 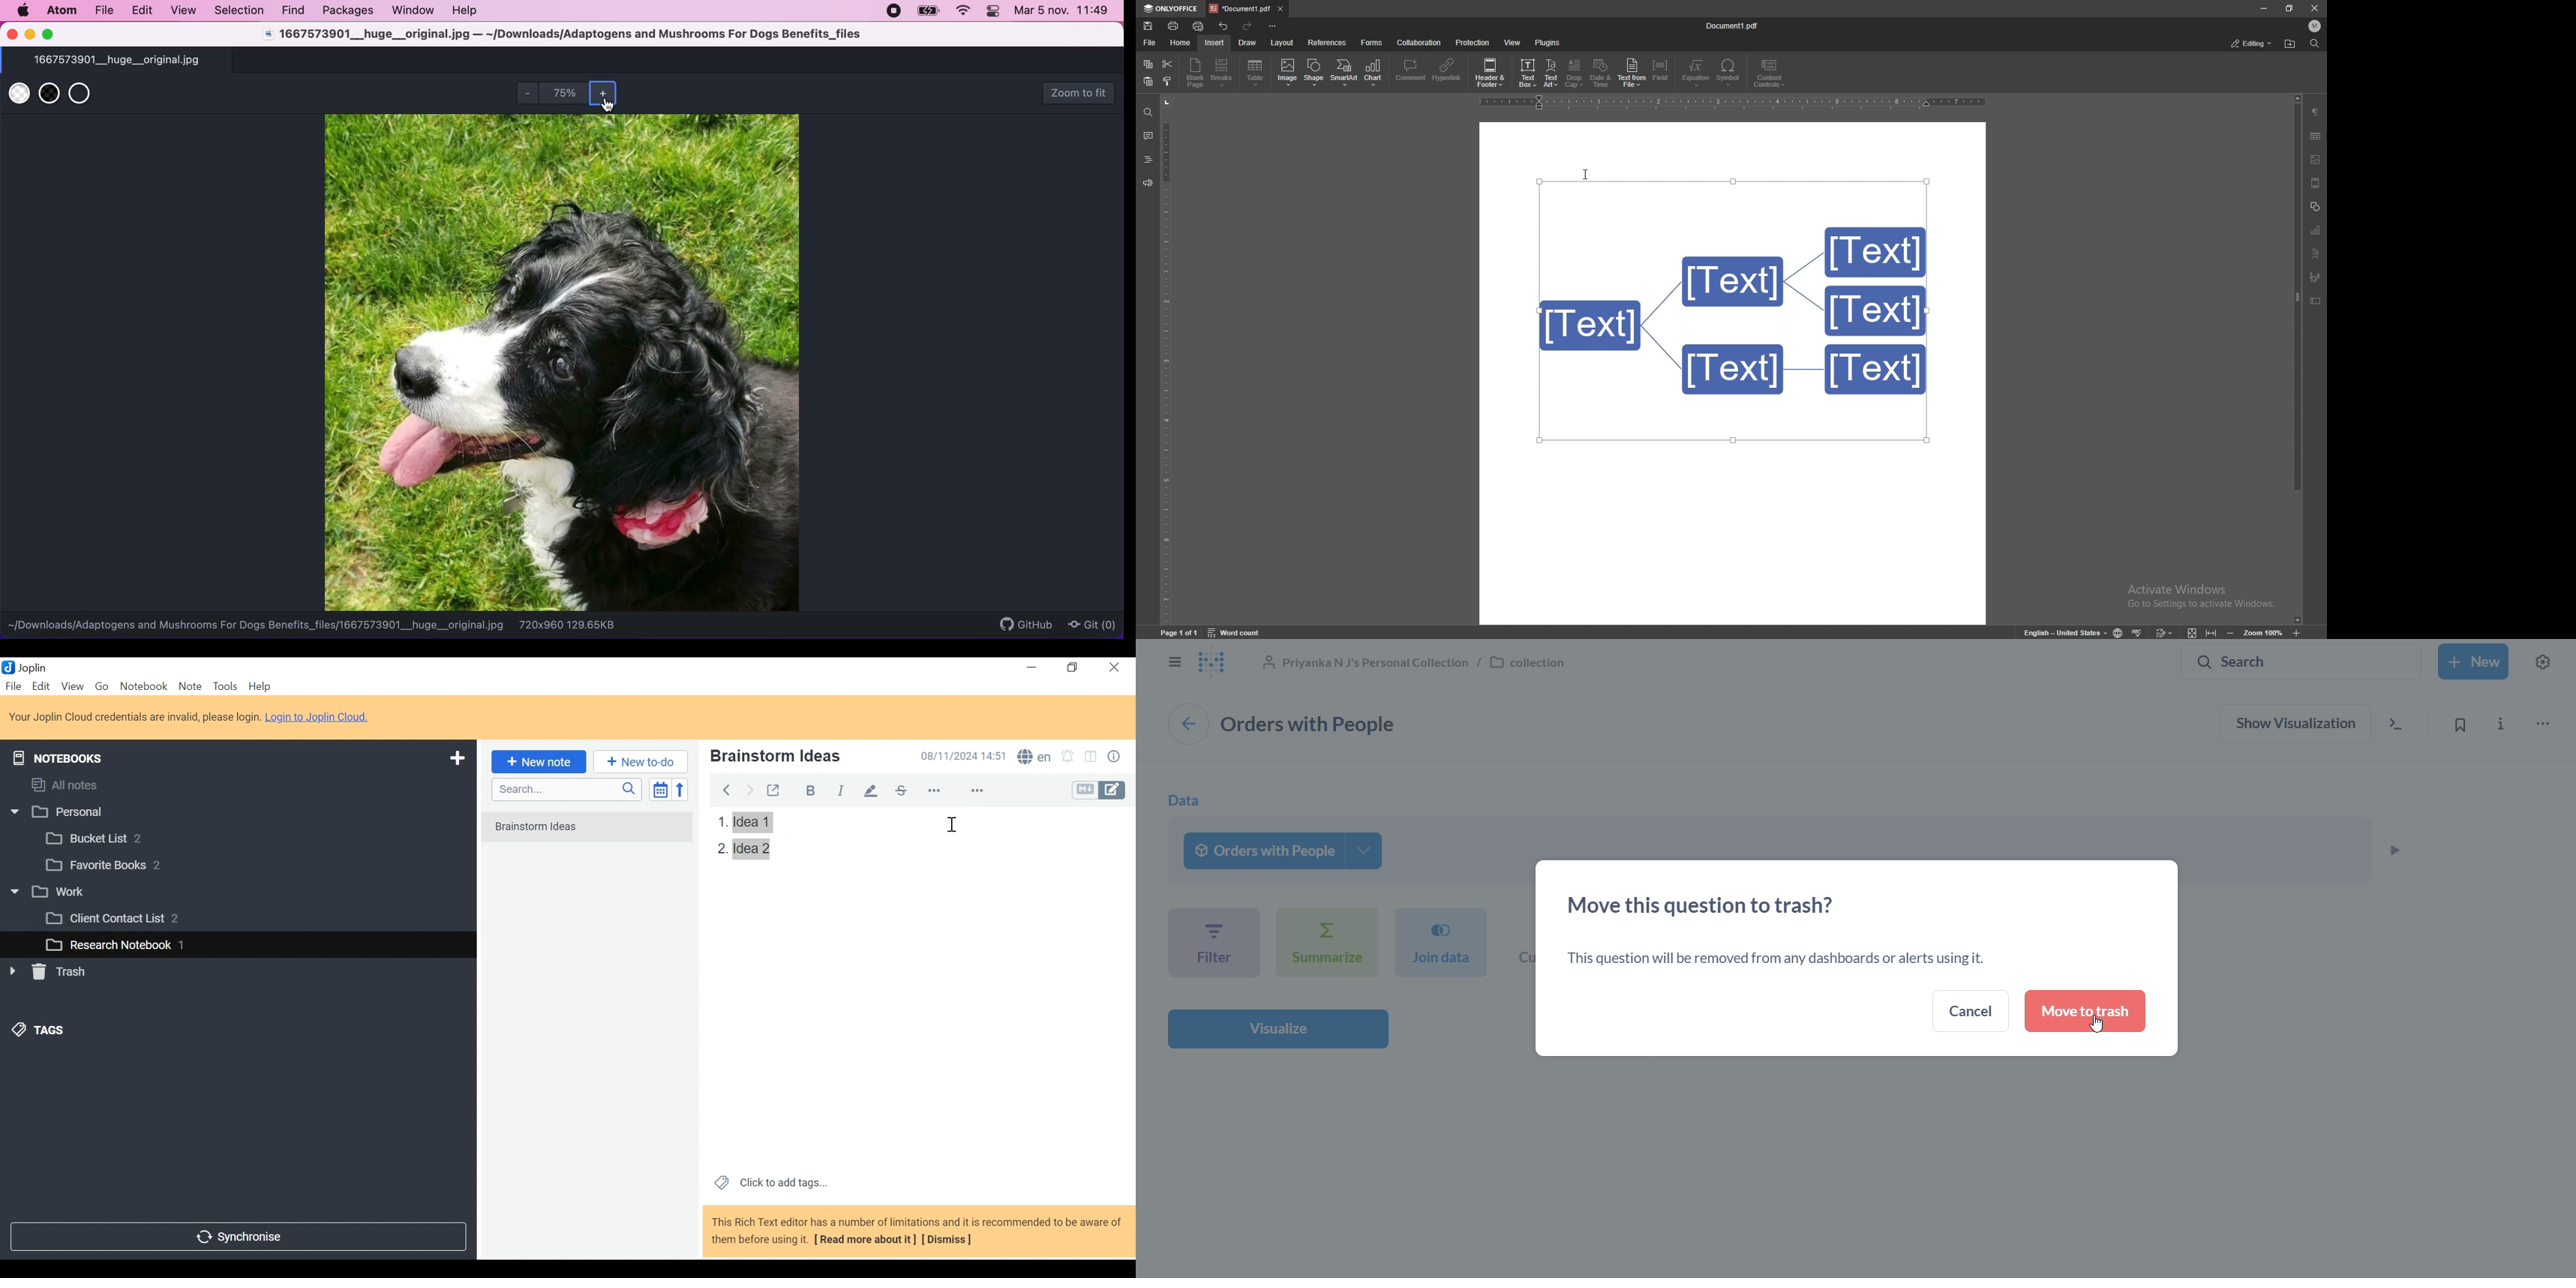 What do you see at coordinates (1068, 758) in the screenshot?
I see `Set alarm` at bounding box center [1068, 758].